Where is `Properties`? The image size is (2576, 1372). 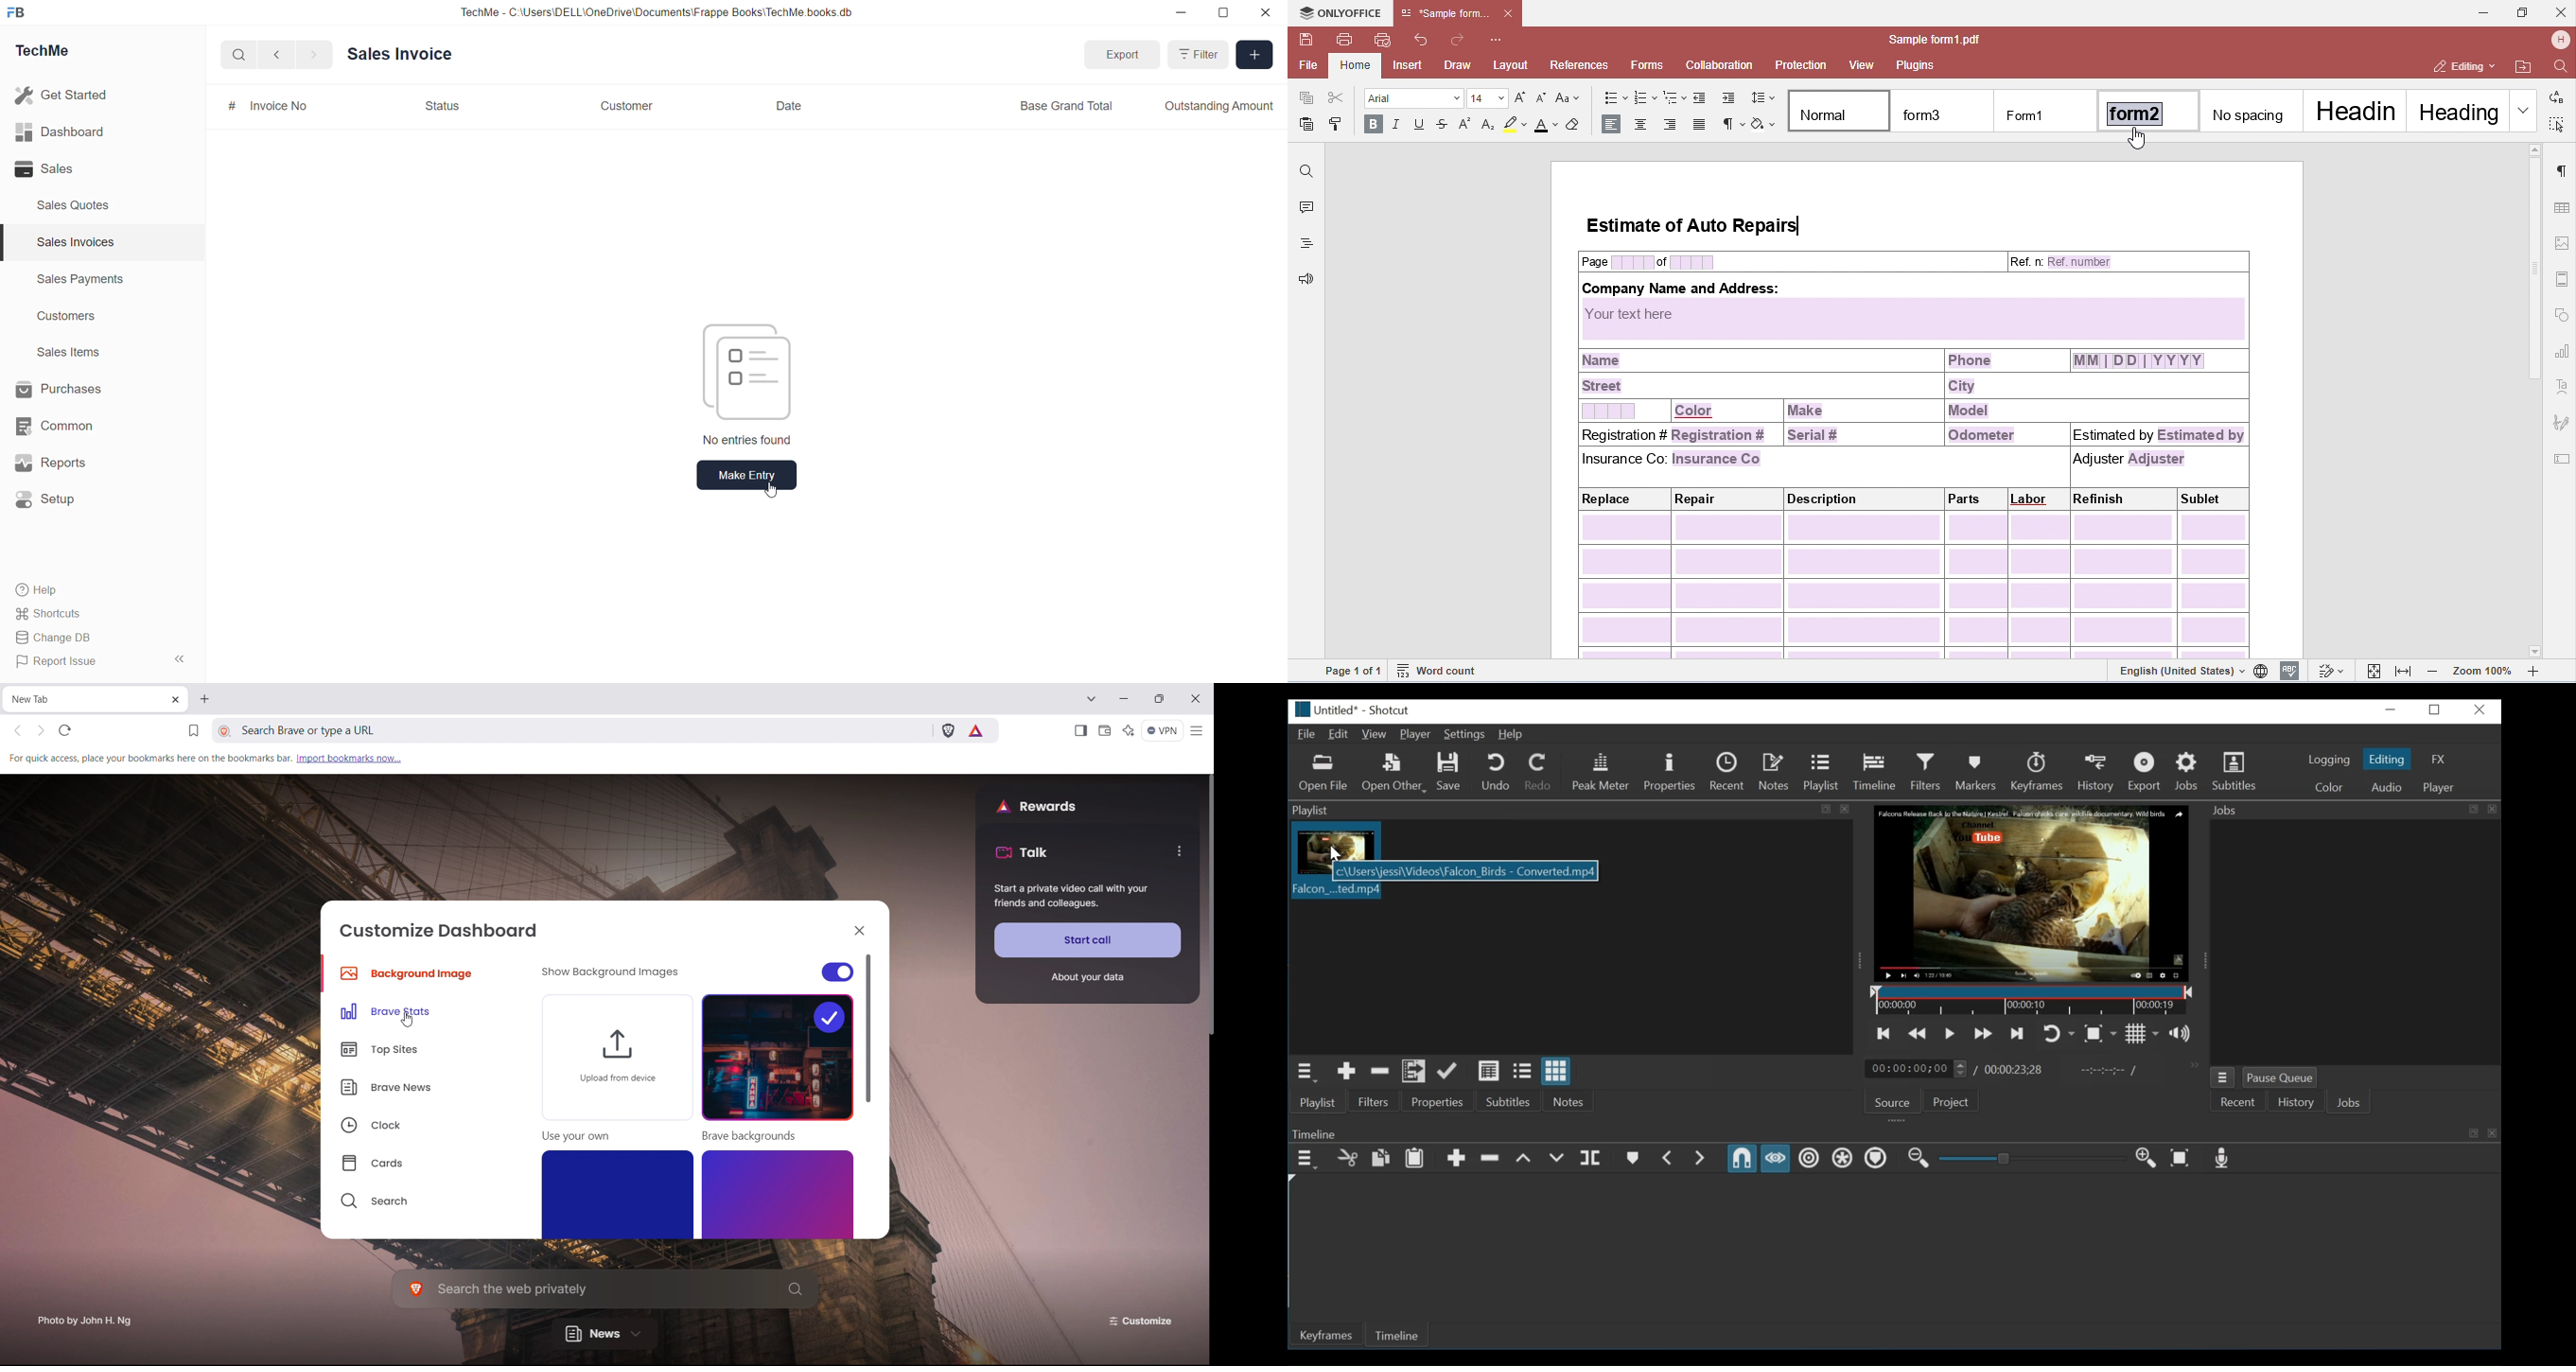 Properties is located at coordinates (1441, 1102).